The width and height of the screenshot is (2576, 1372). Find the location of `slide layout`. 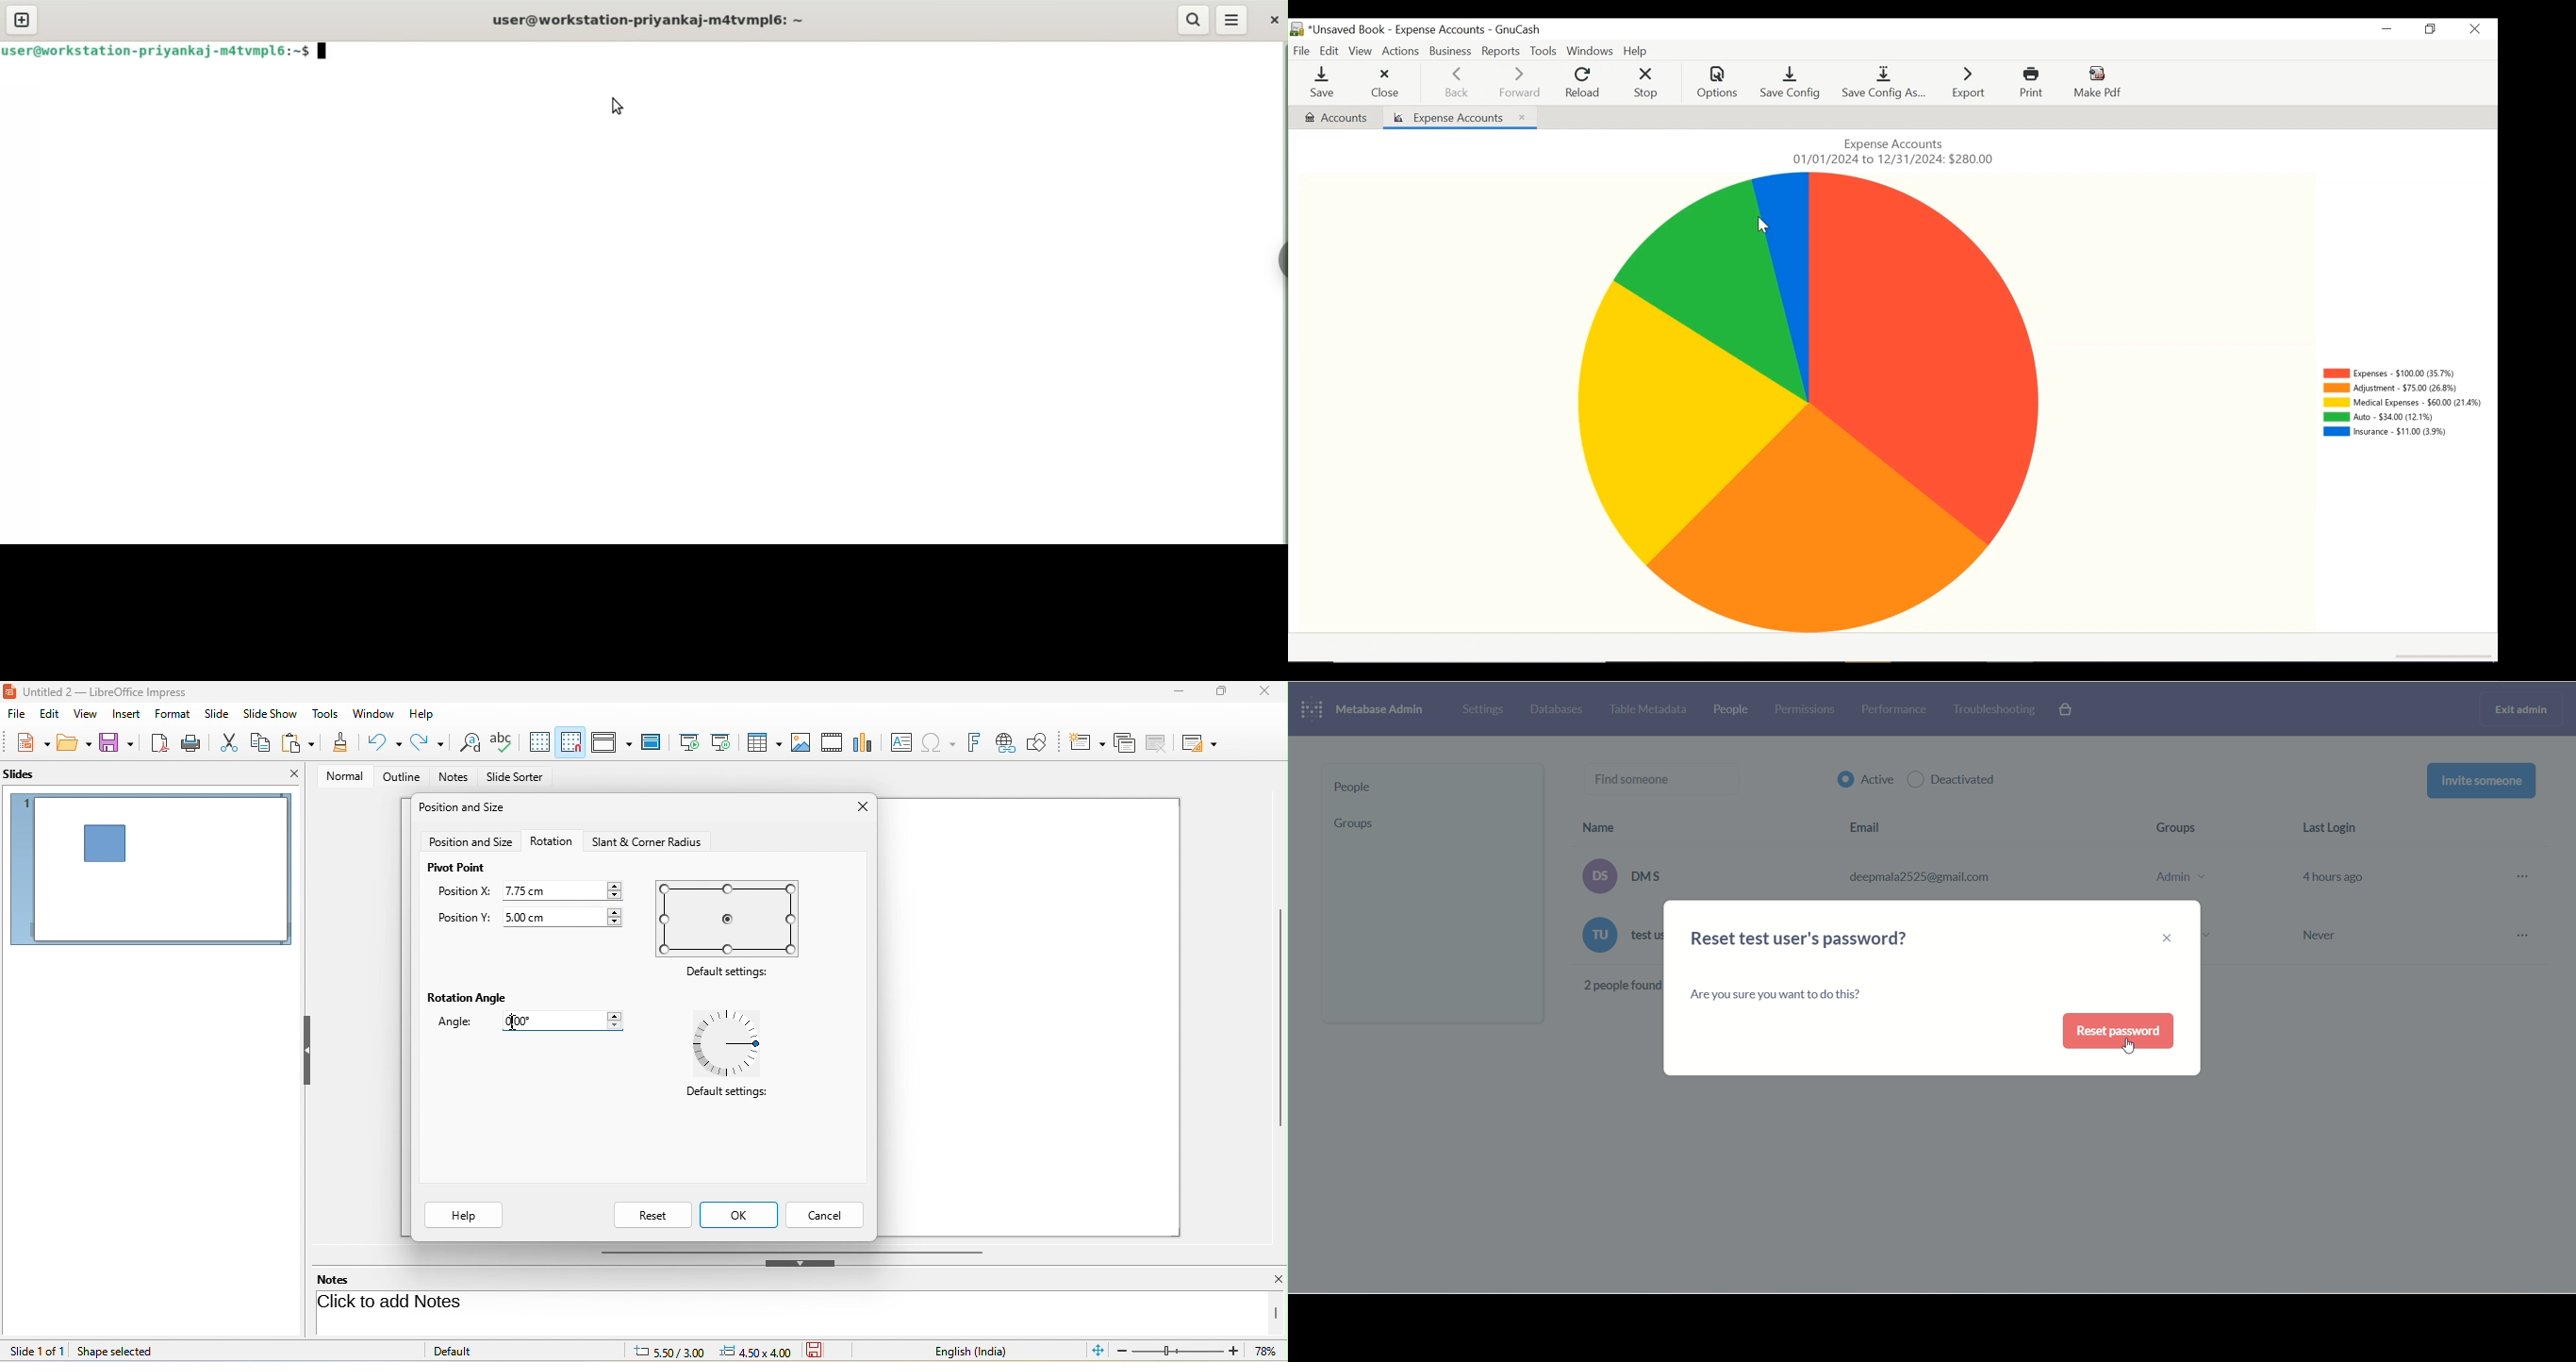

slide layout is located at coordinates (1204, 741).